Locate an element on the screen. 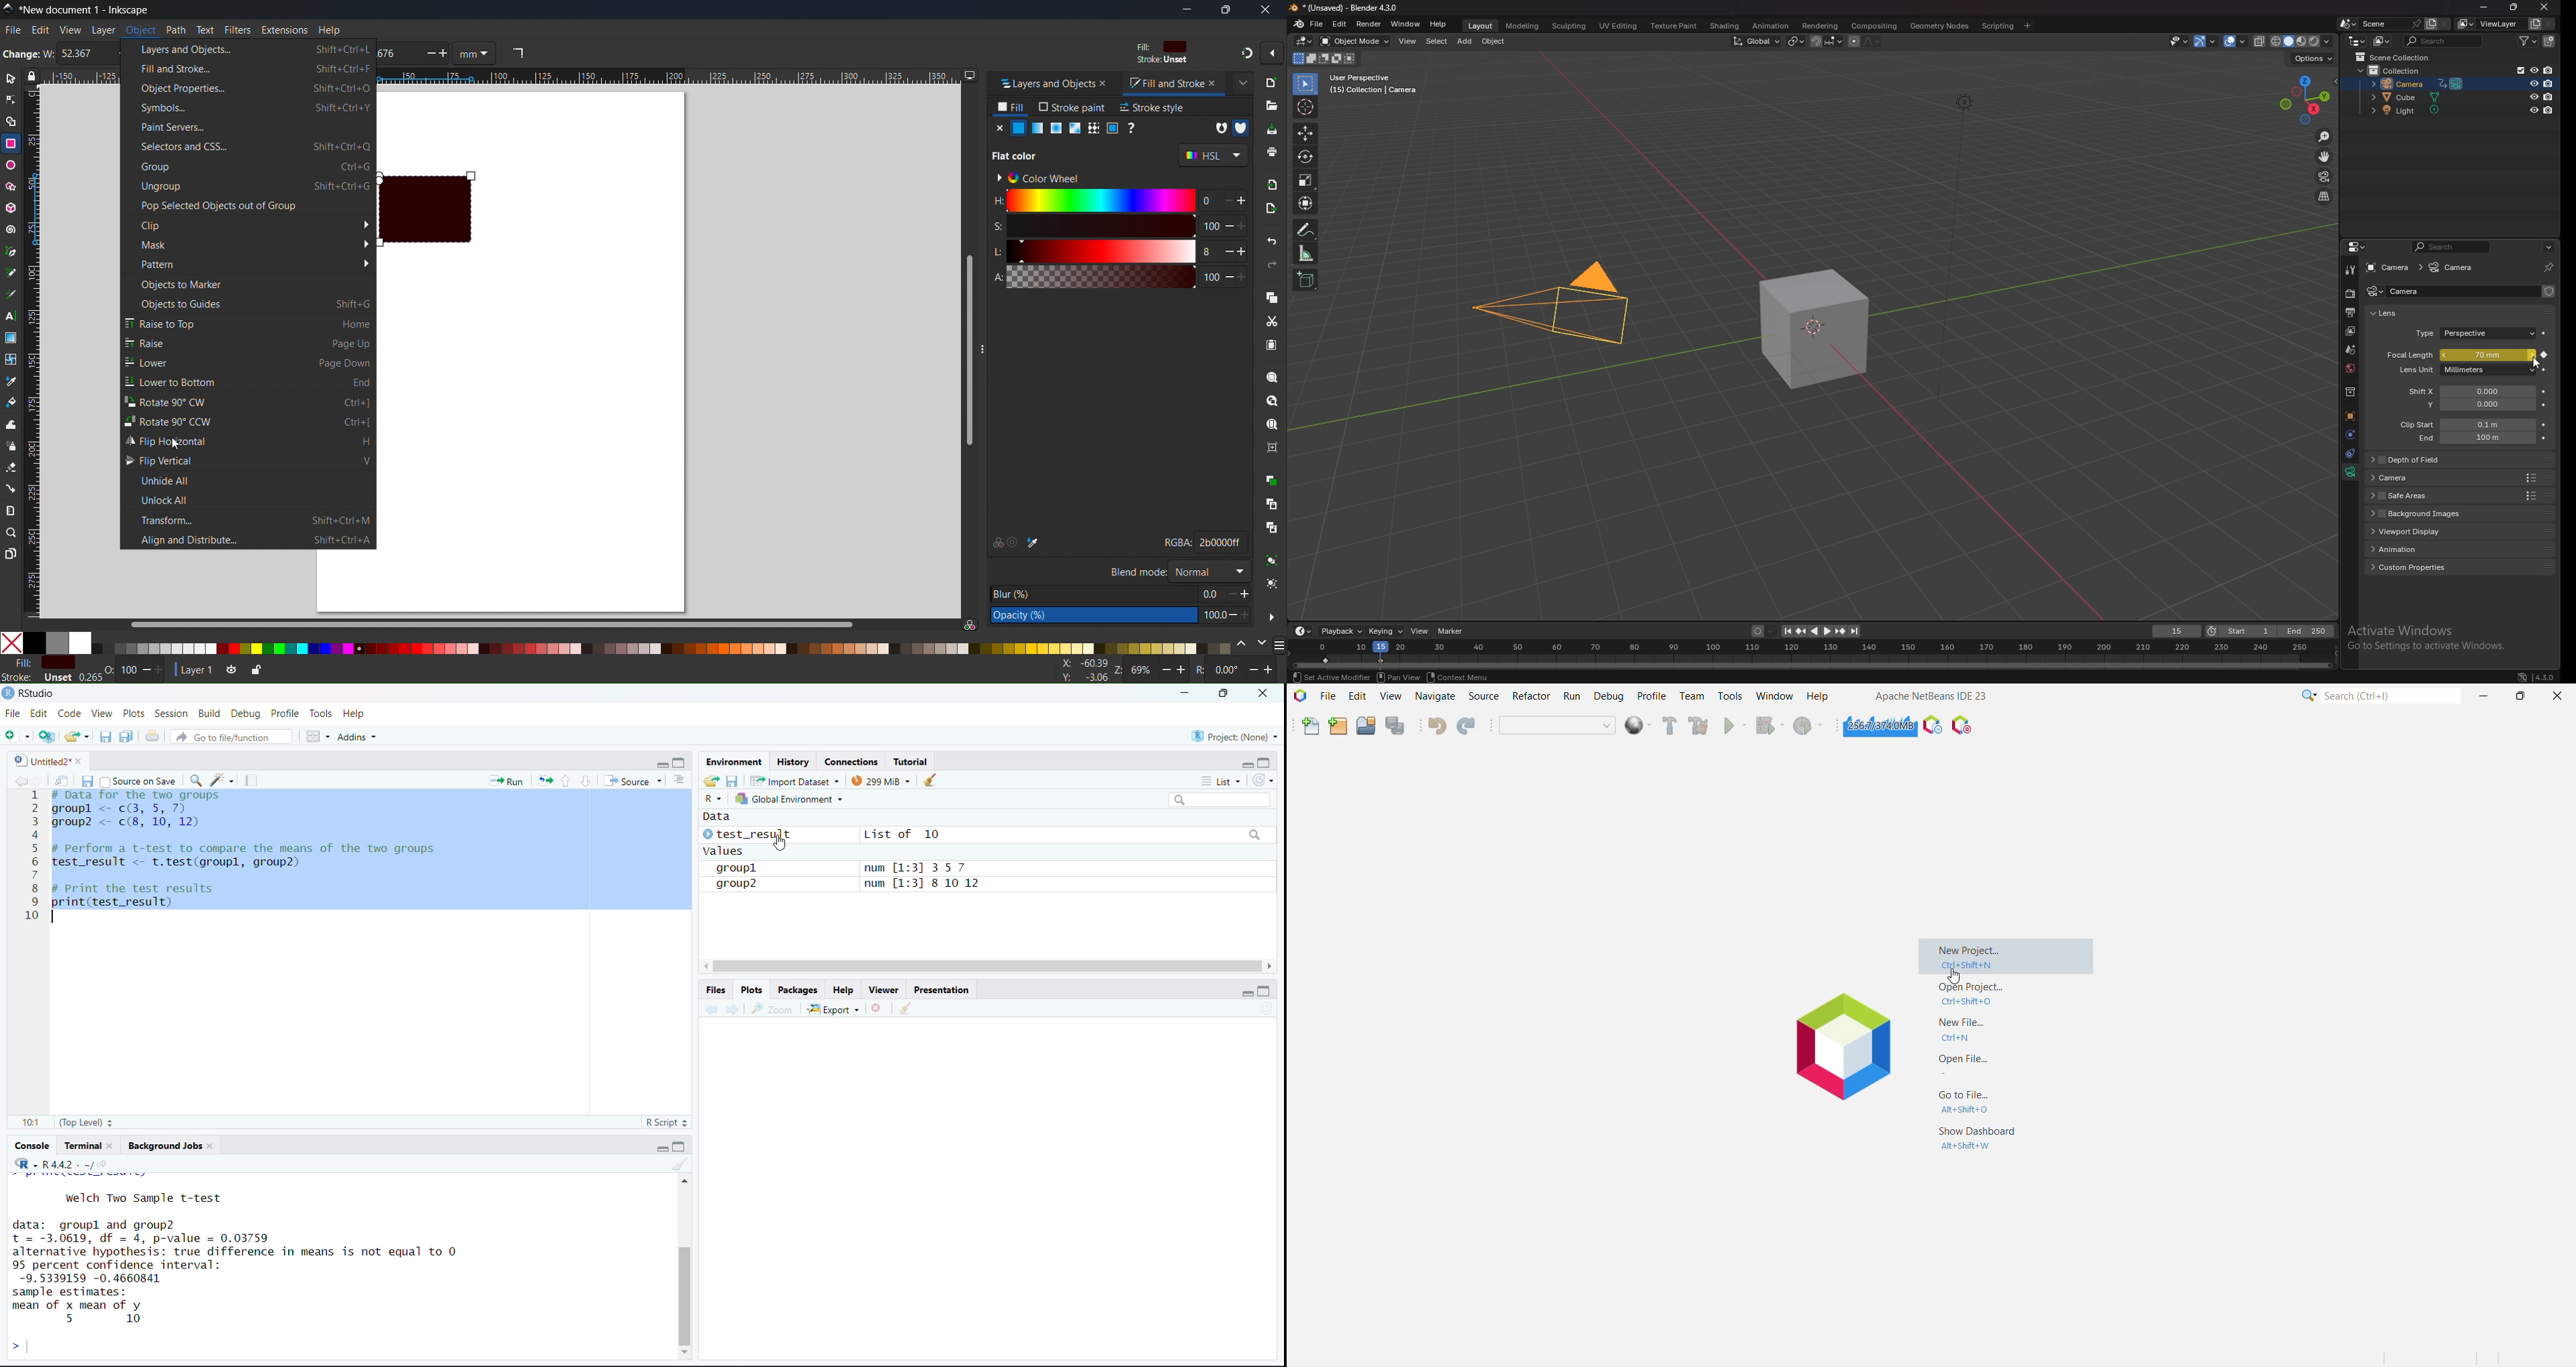 Image resolution: width=2576 pixels, height=1372 pixels. Connections is located at coordinates (855, 762).